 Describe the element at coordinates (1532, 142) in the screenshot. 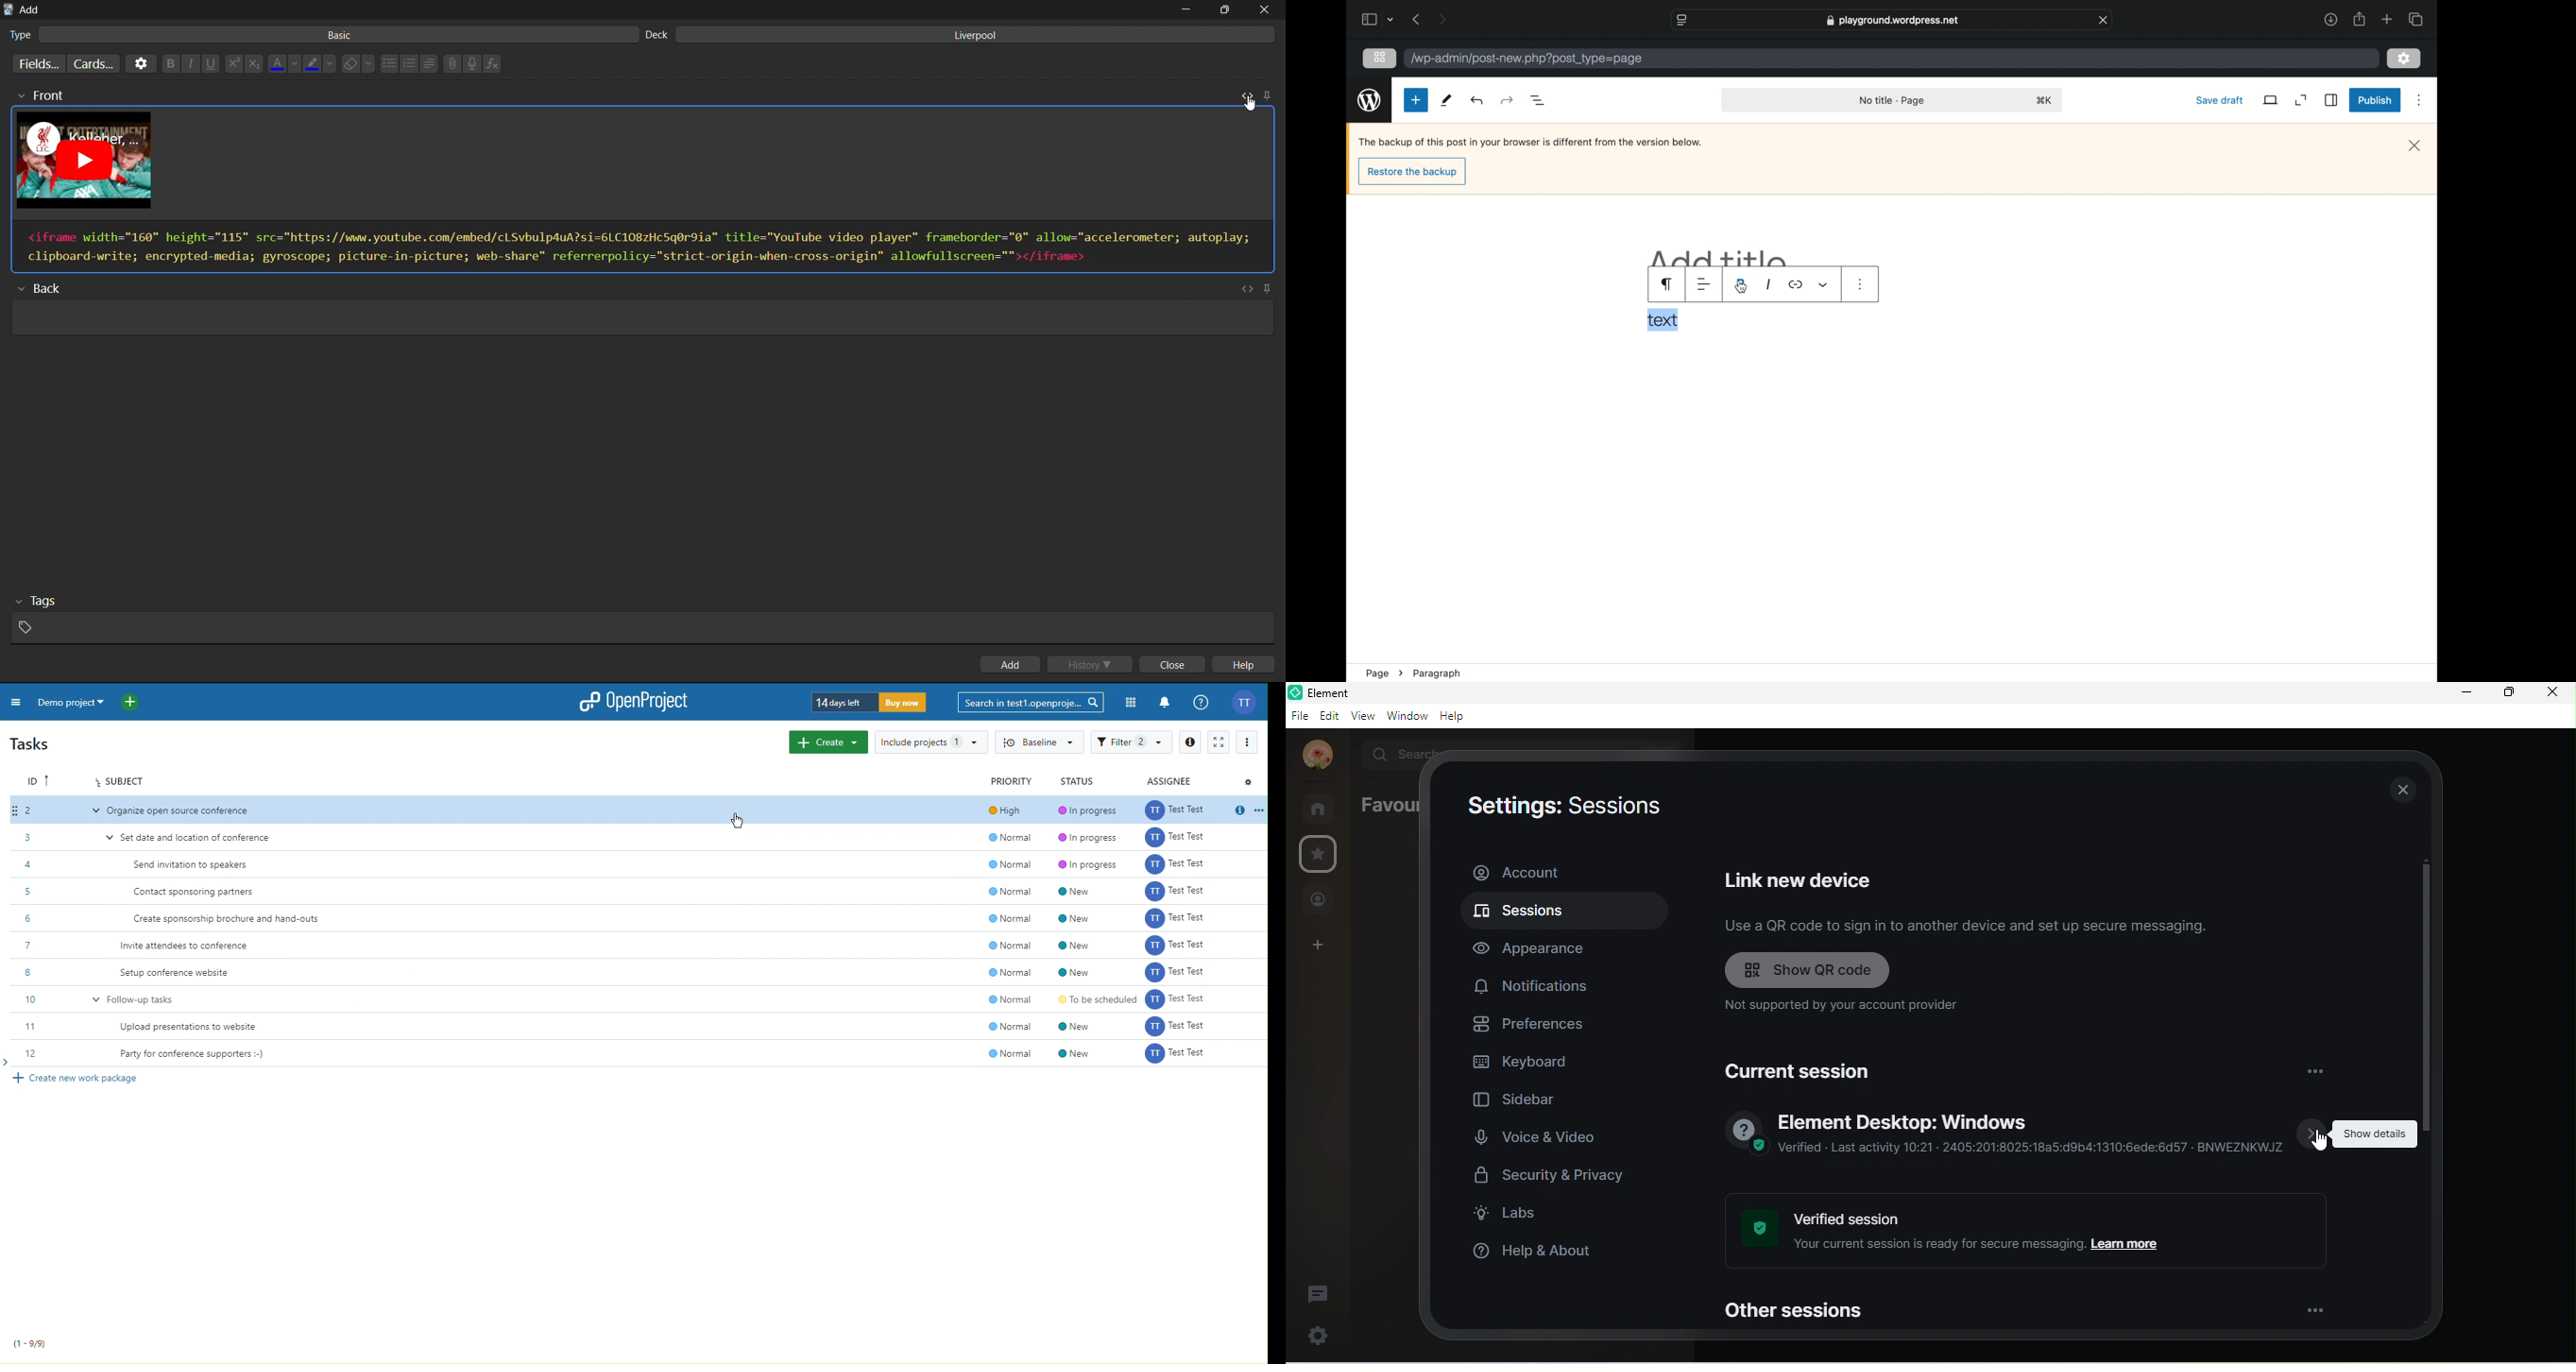

I see `Backup notification` at that location.